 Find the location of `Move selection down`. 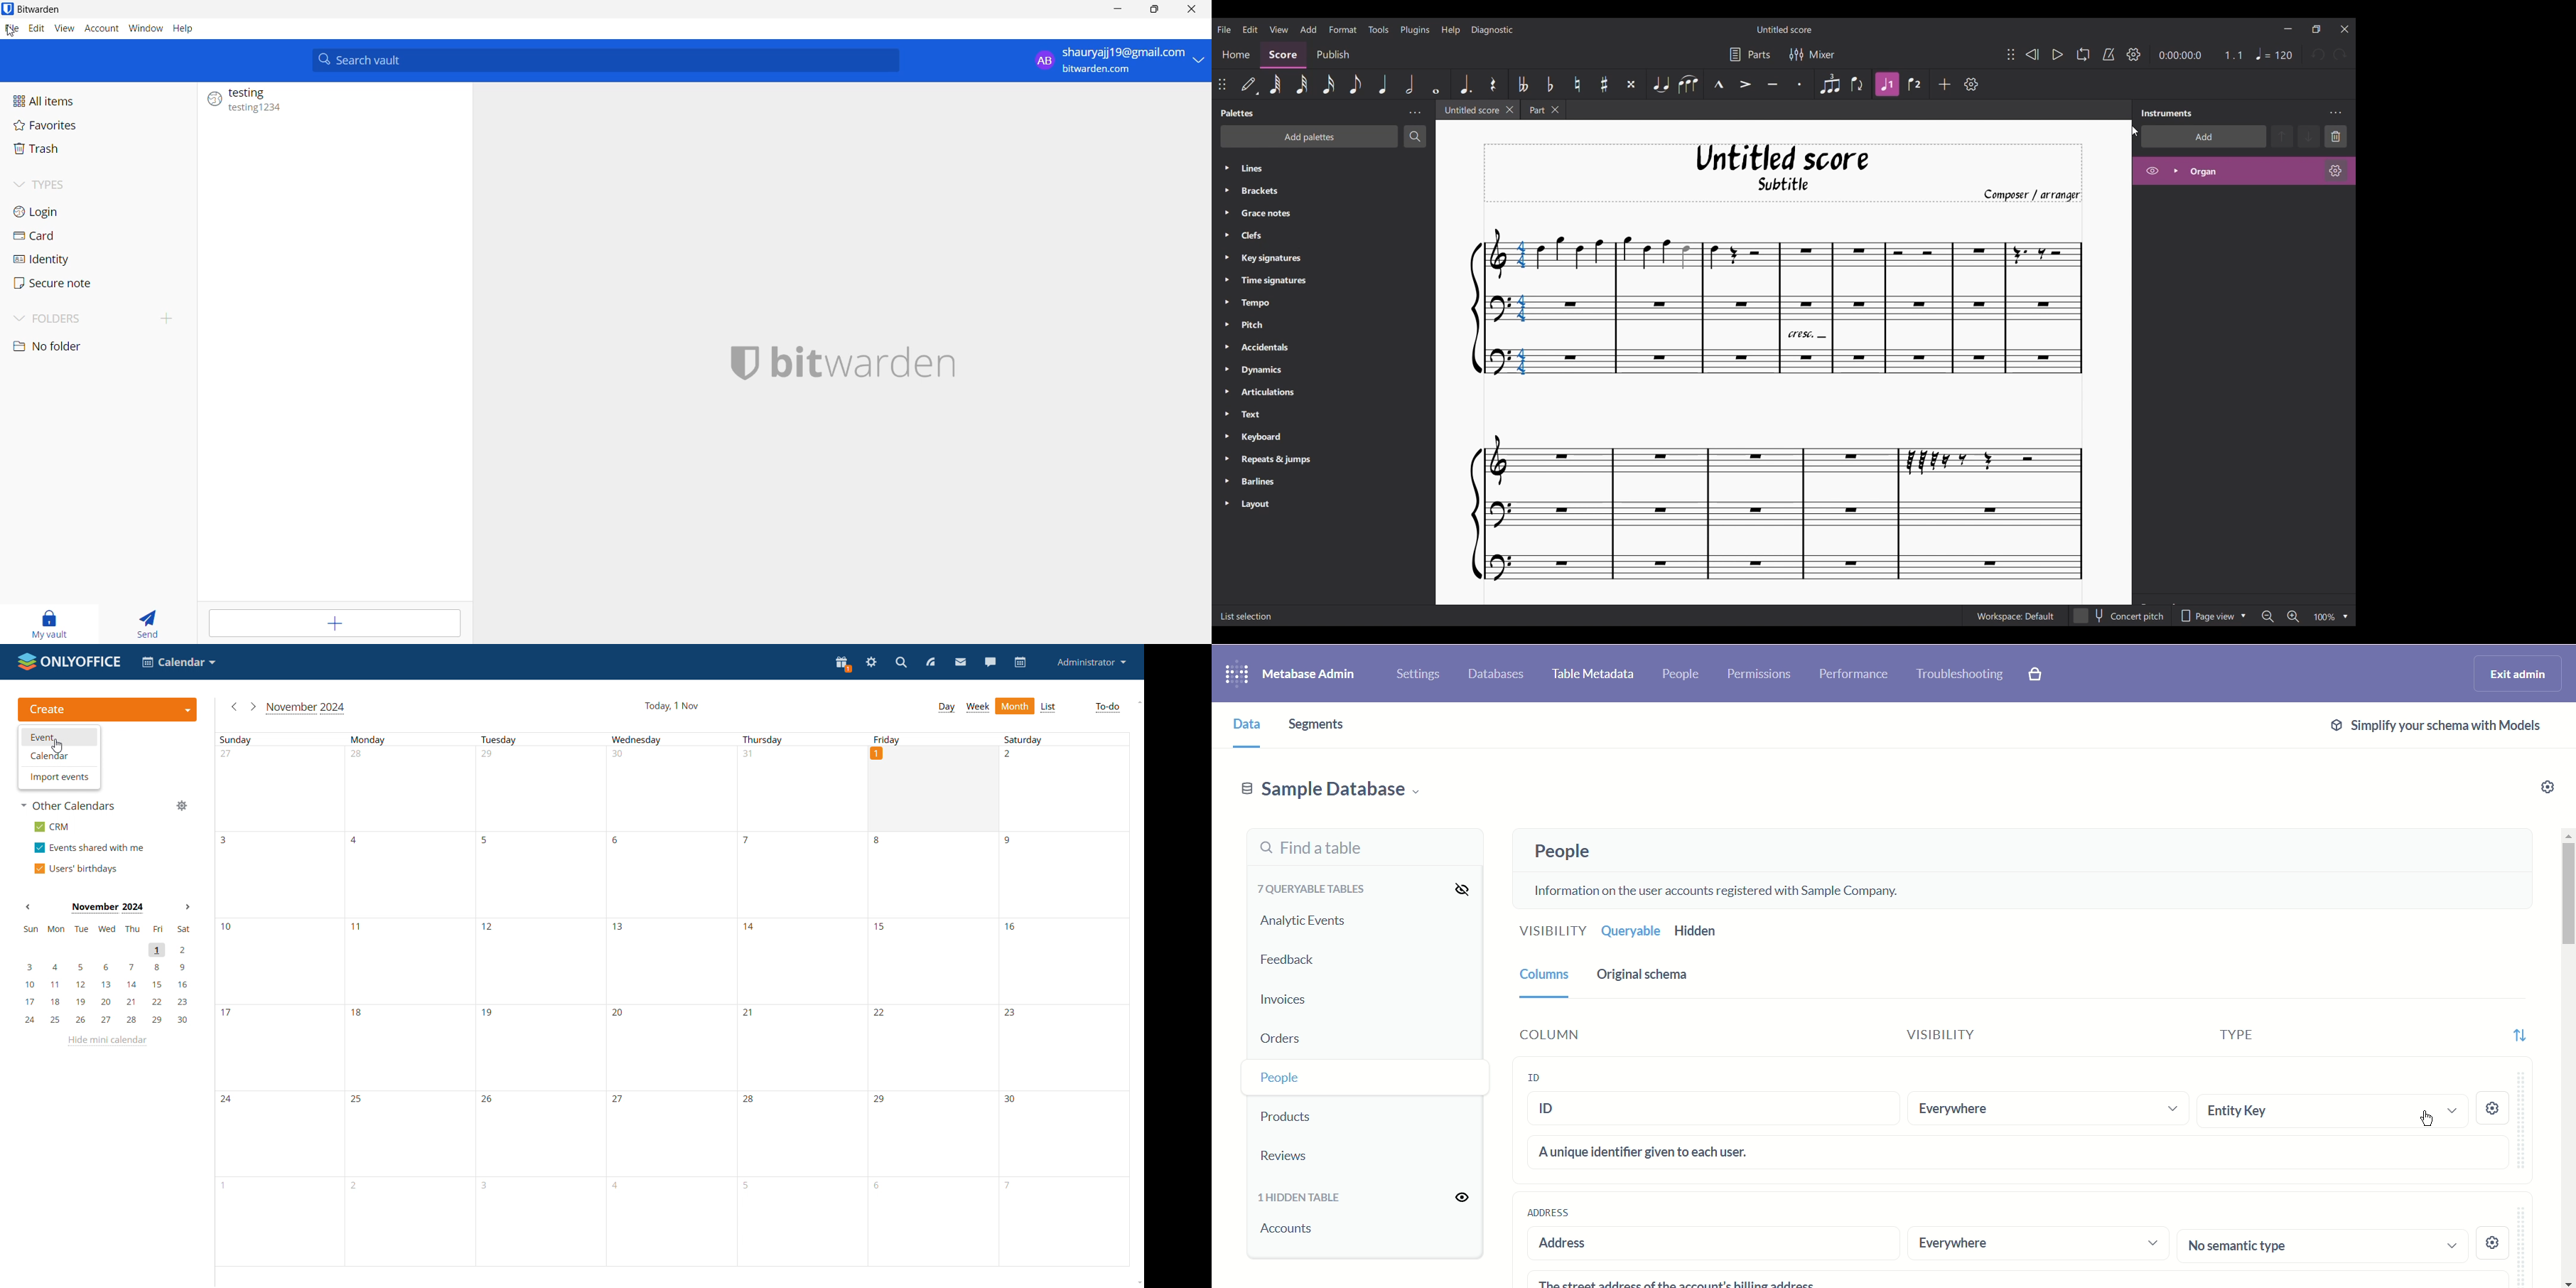

Move selection down is located at coordinates (2310, 136).